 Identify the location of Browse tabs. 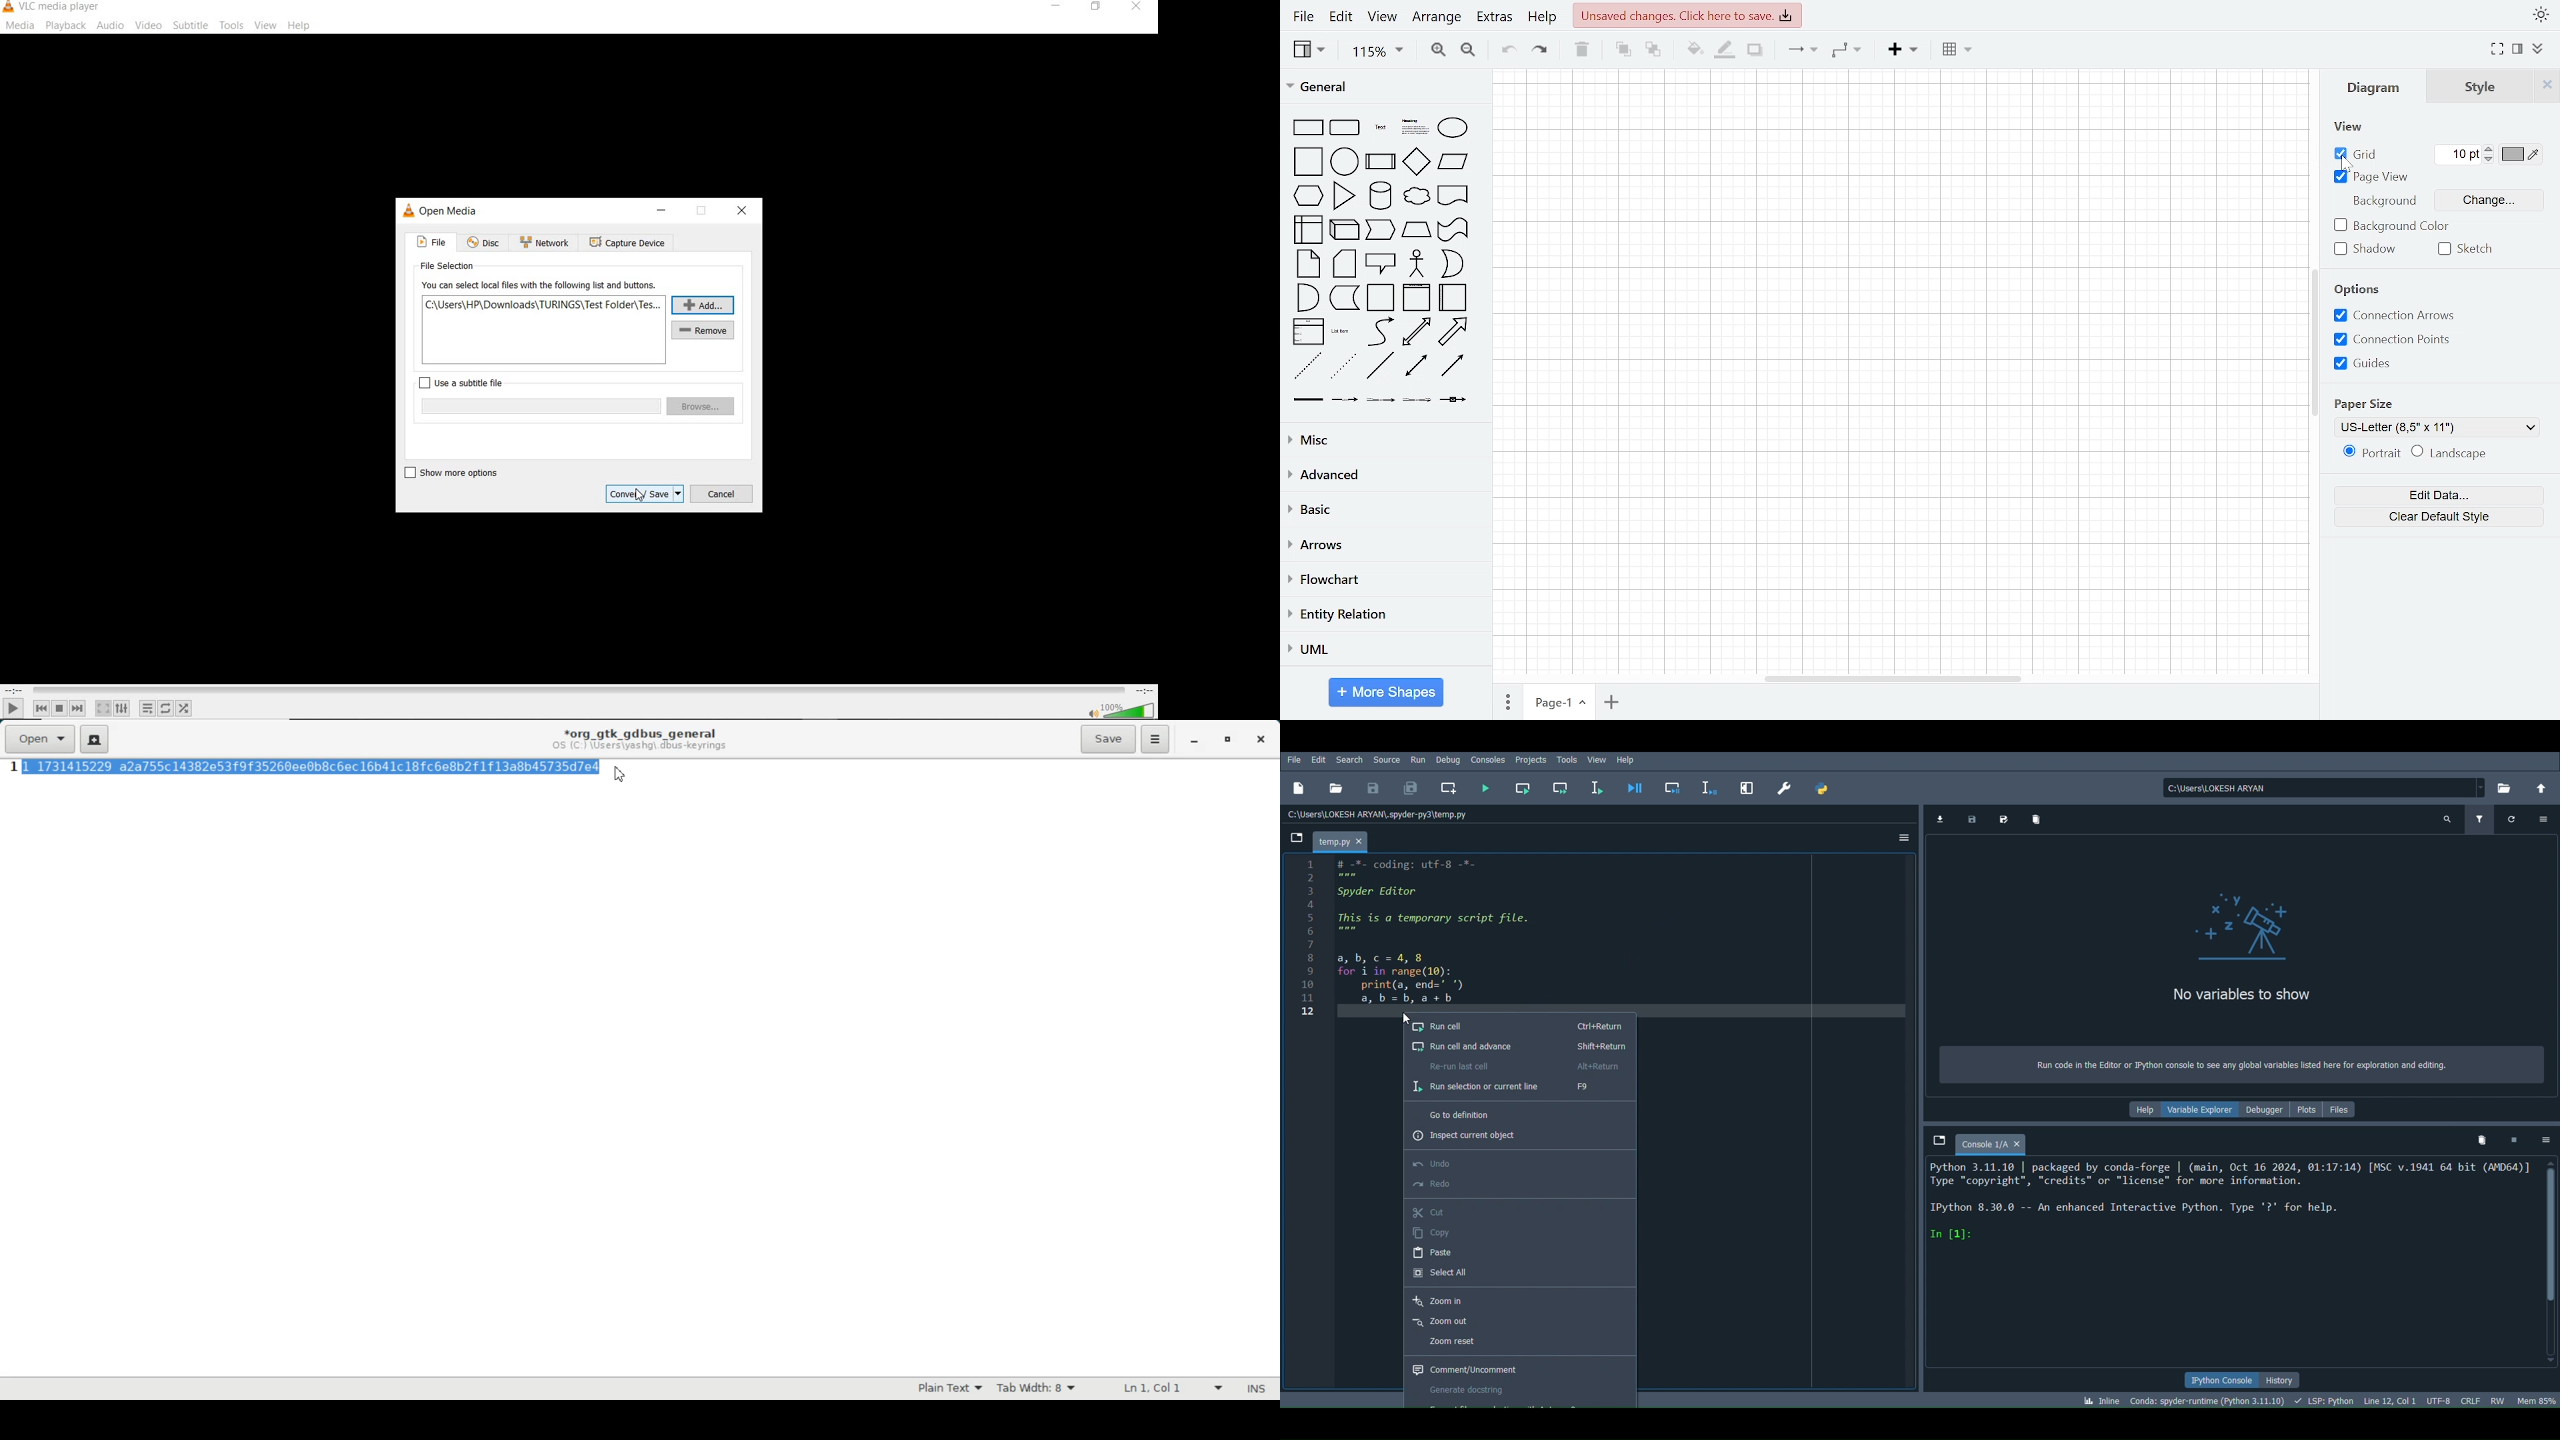
(1296, 837).